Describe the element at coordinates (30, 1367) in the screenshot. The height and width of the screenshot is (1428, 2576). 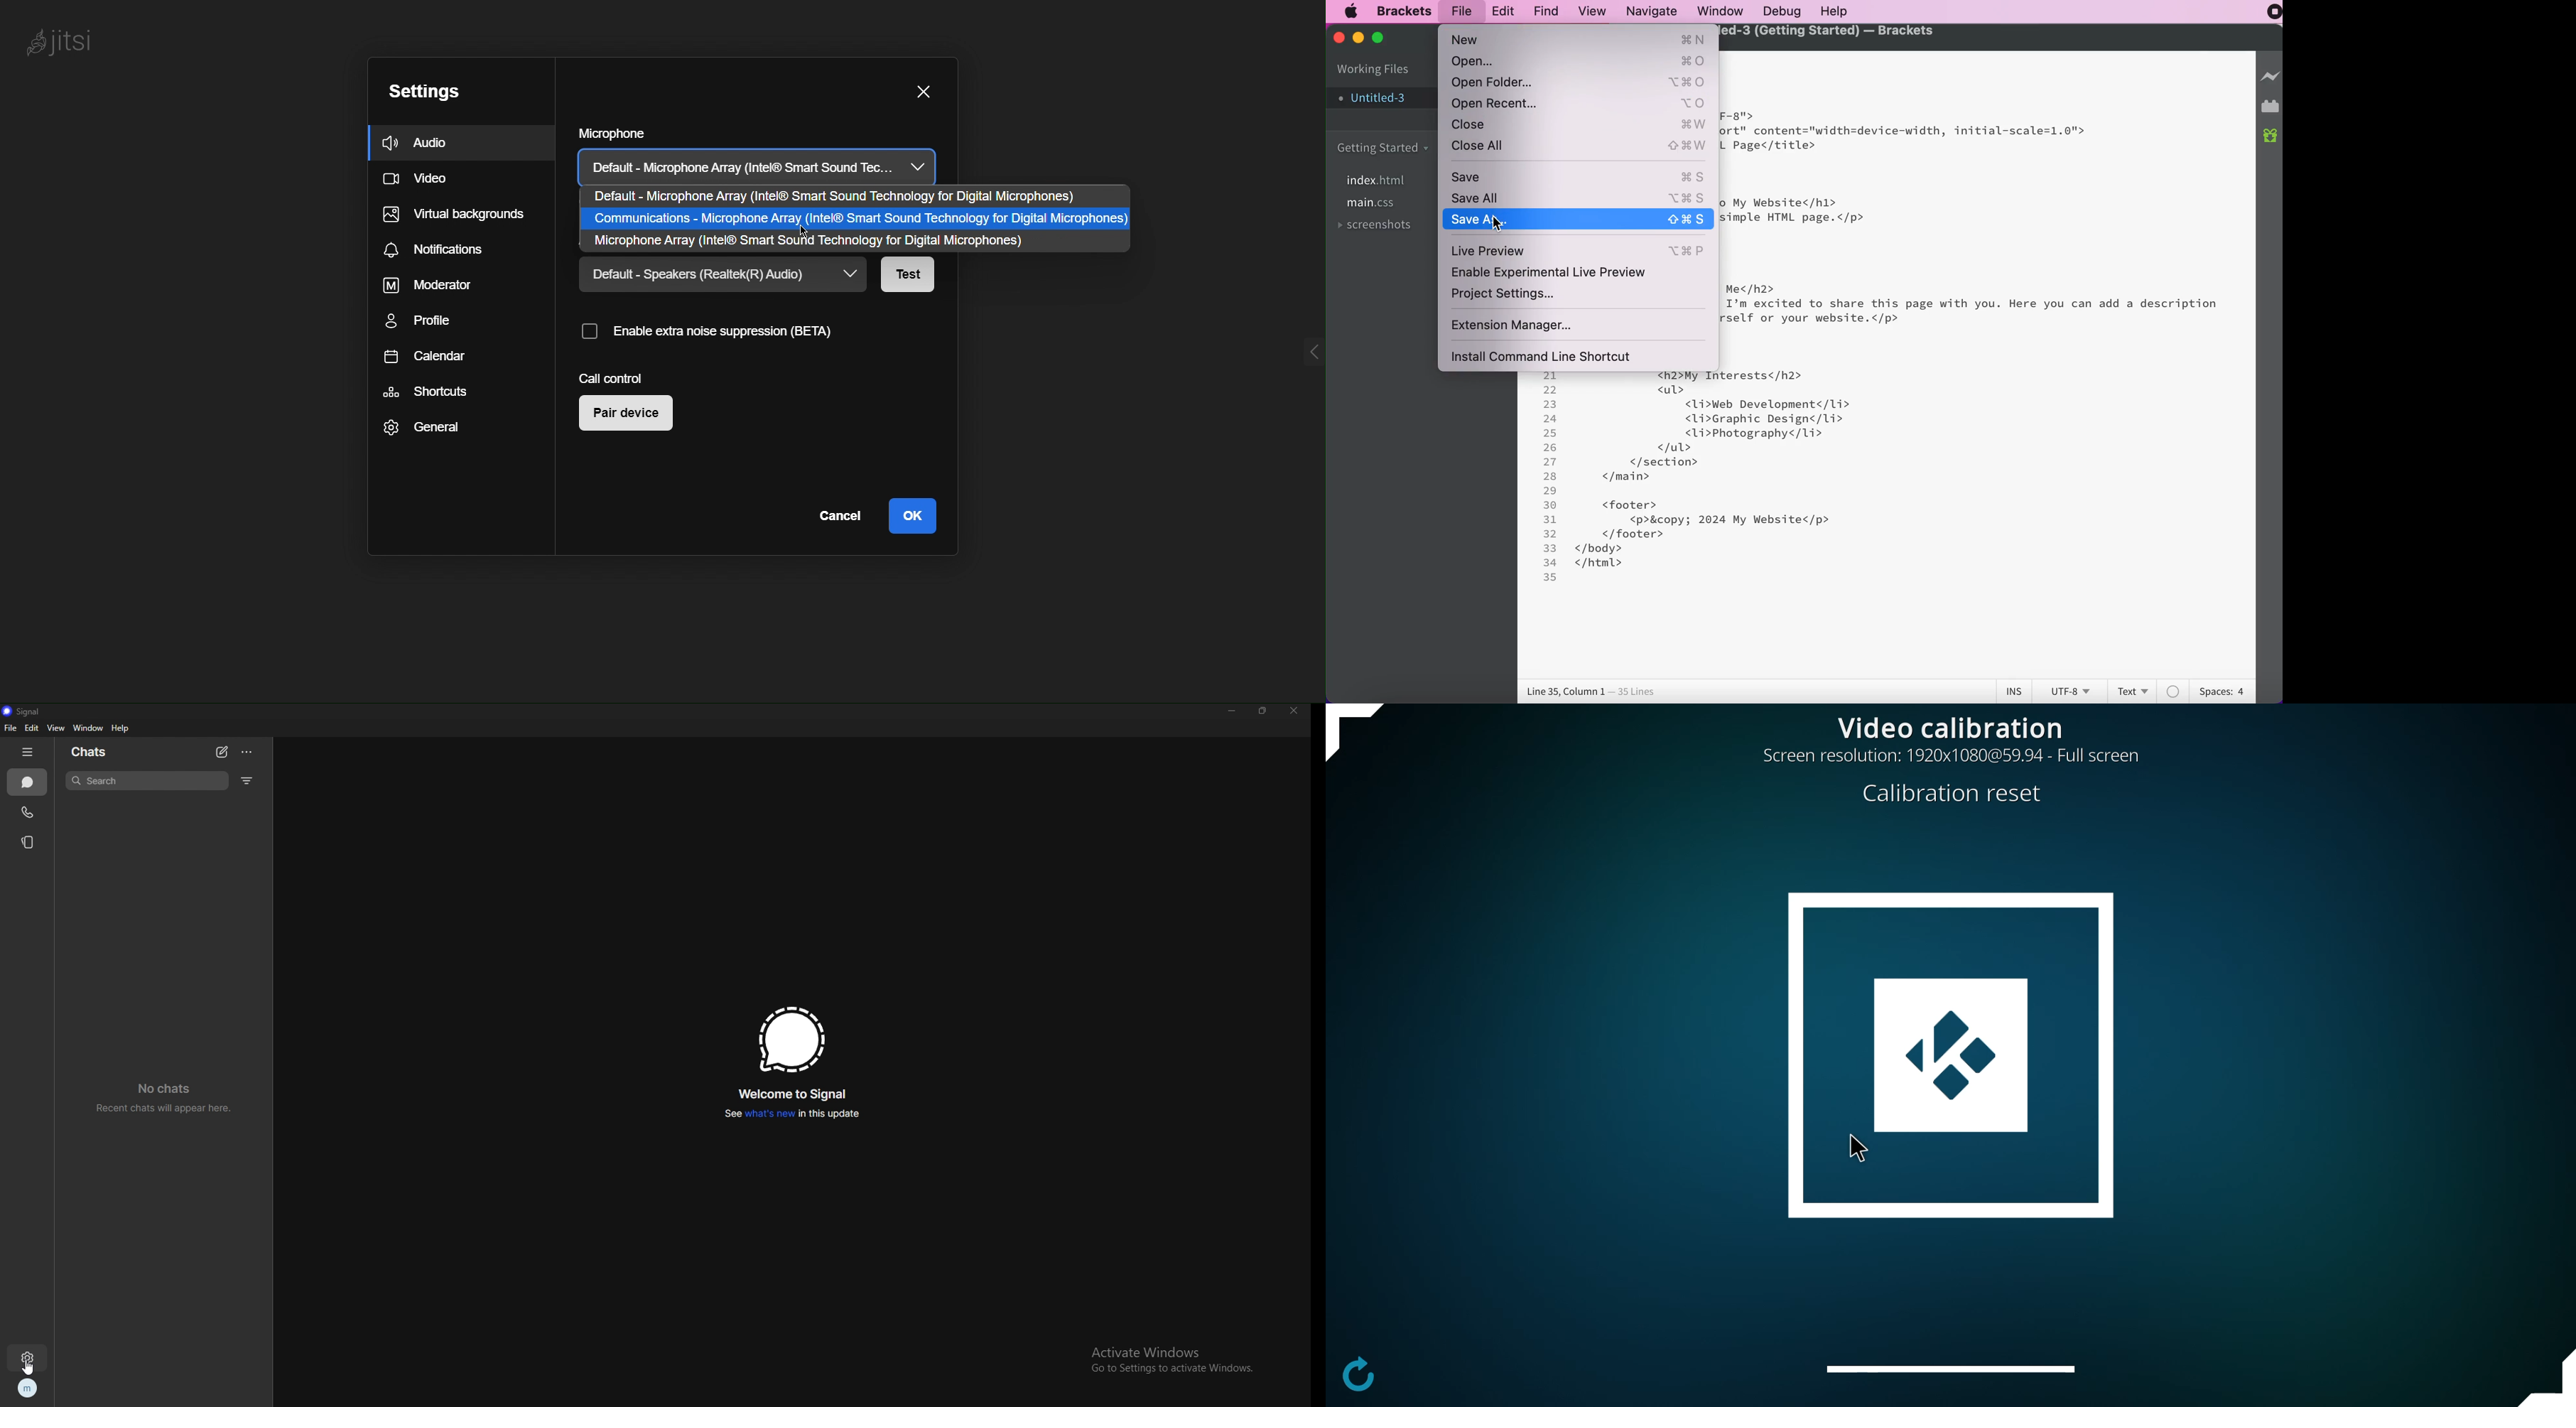
I see `cursor` at that location.